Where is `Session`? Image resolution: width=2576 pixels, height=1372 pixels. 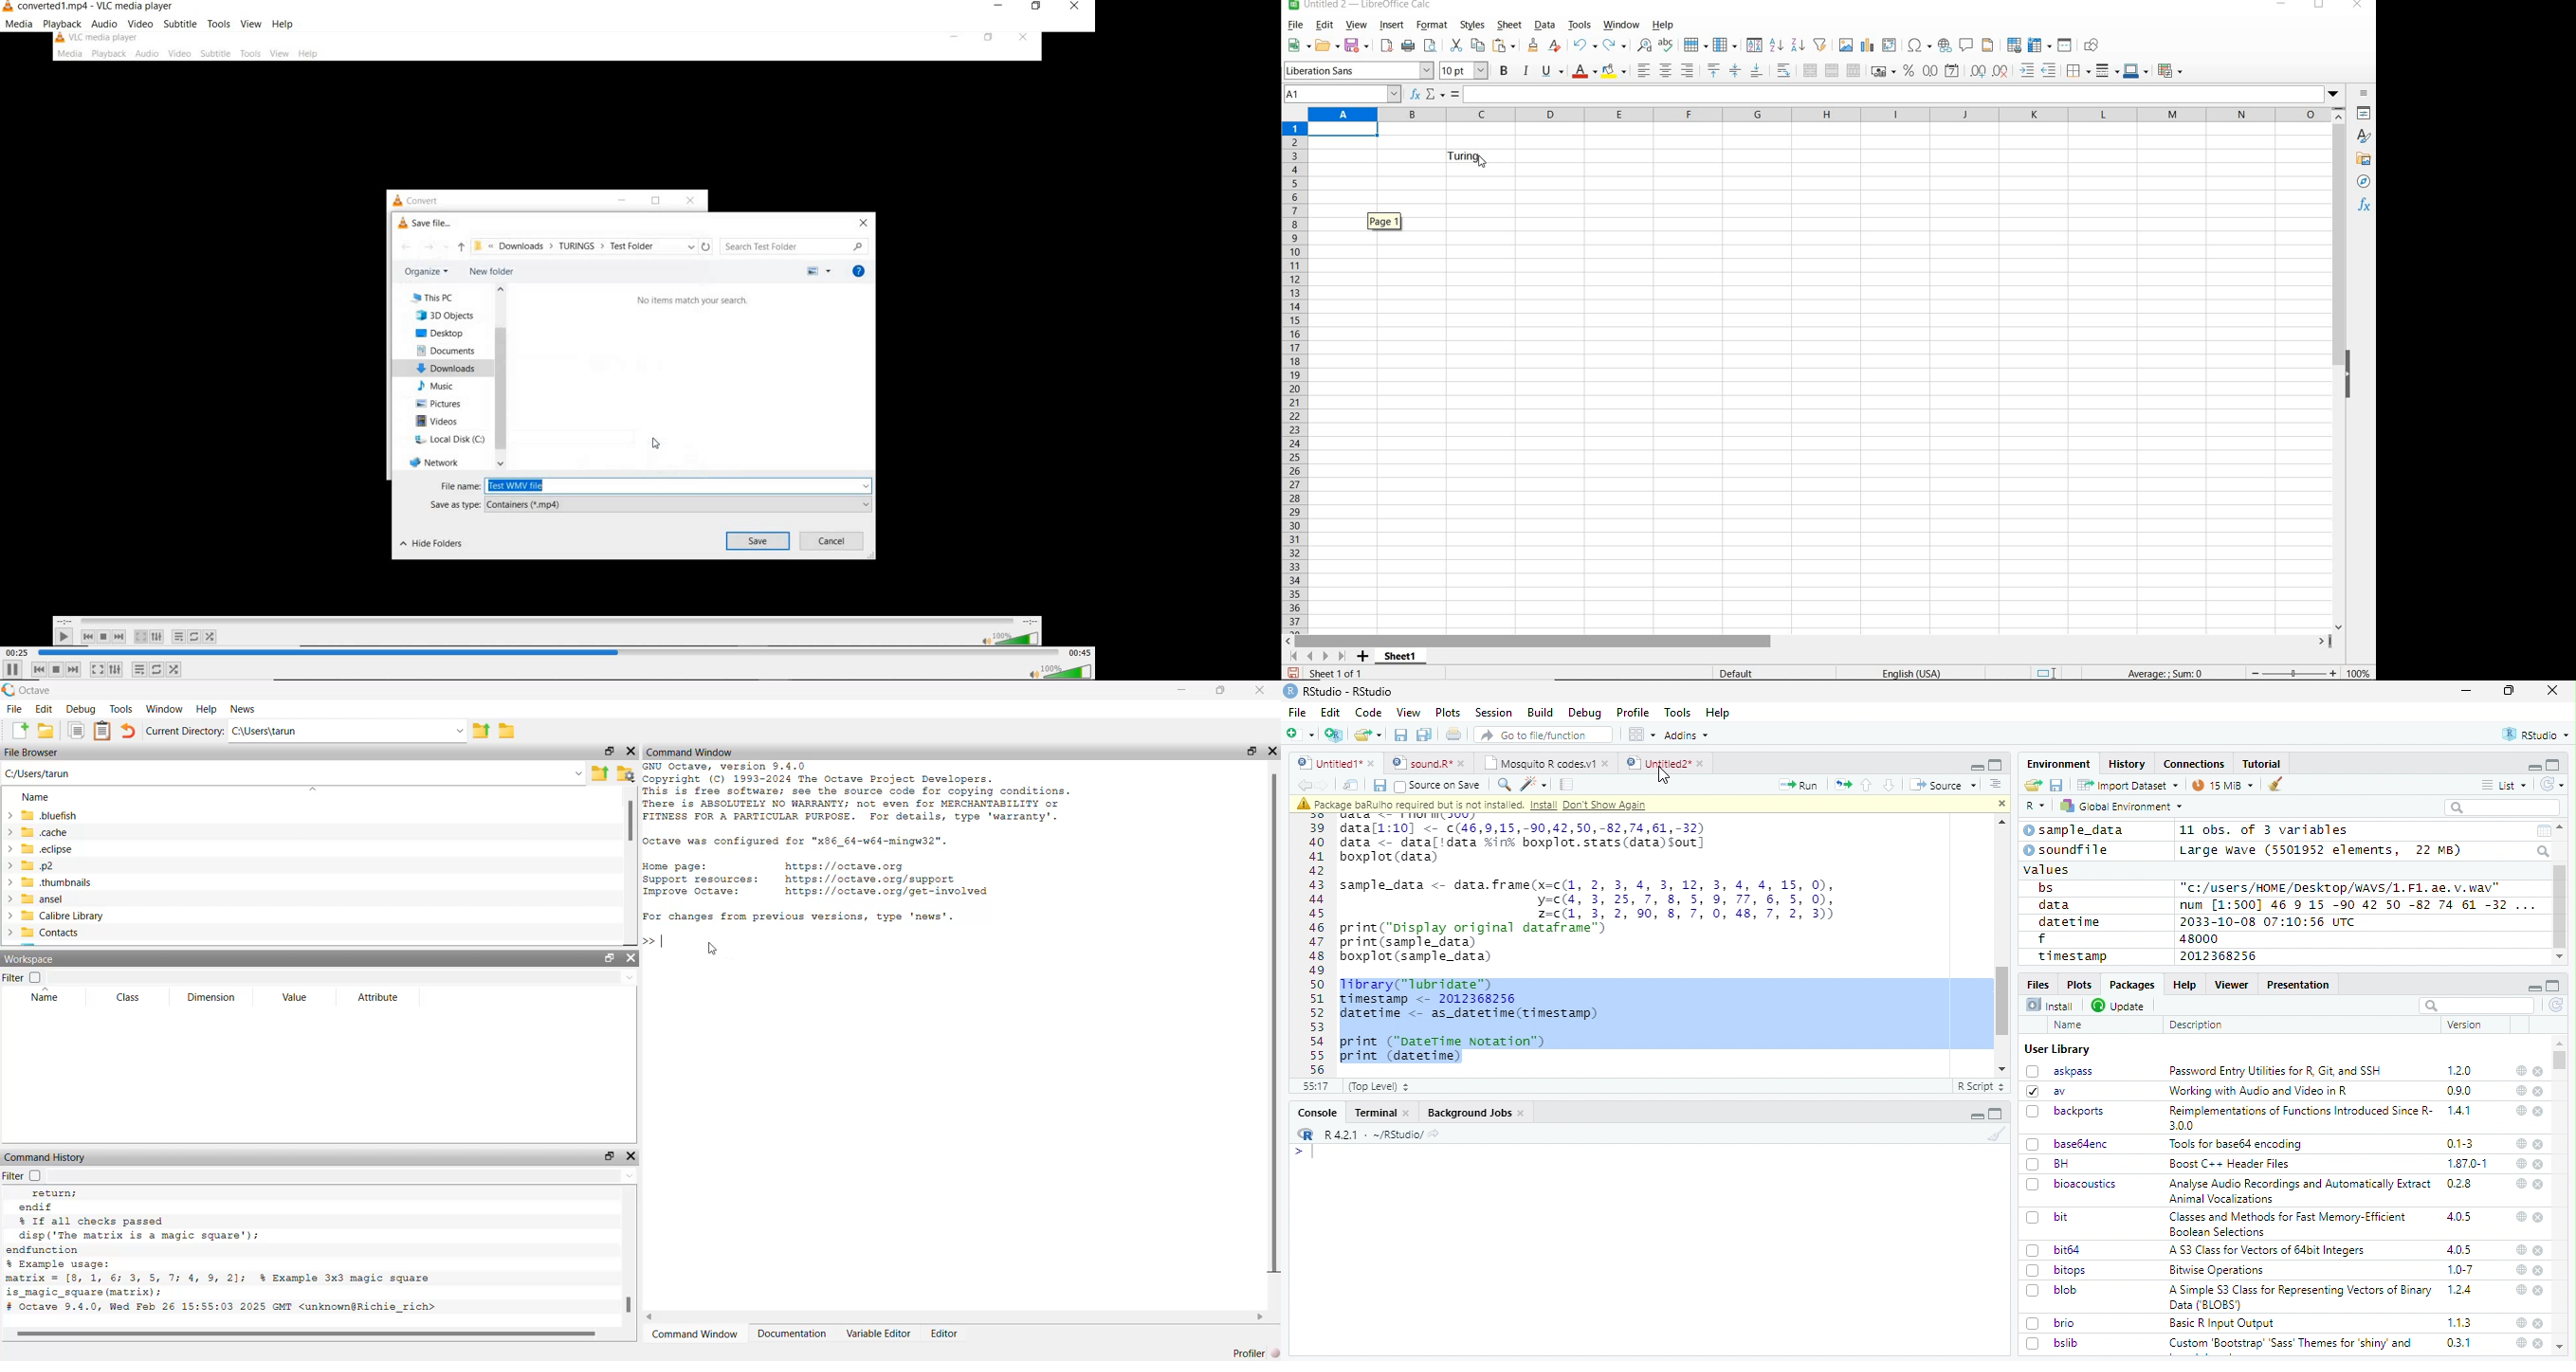 Session is located at coordinates (1492, 713).